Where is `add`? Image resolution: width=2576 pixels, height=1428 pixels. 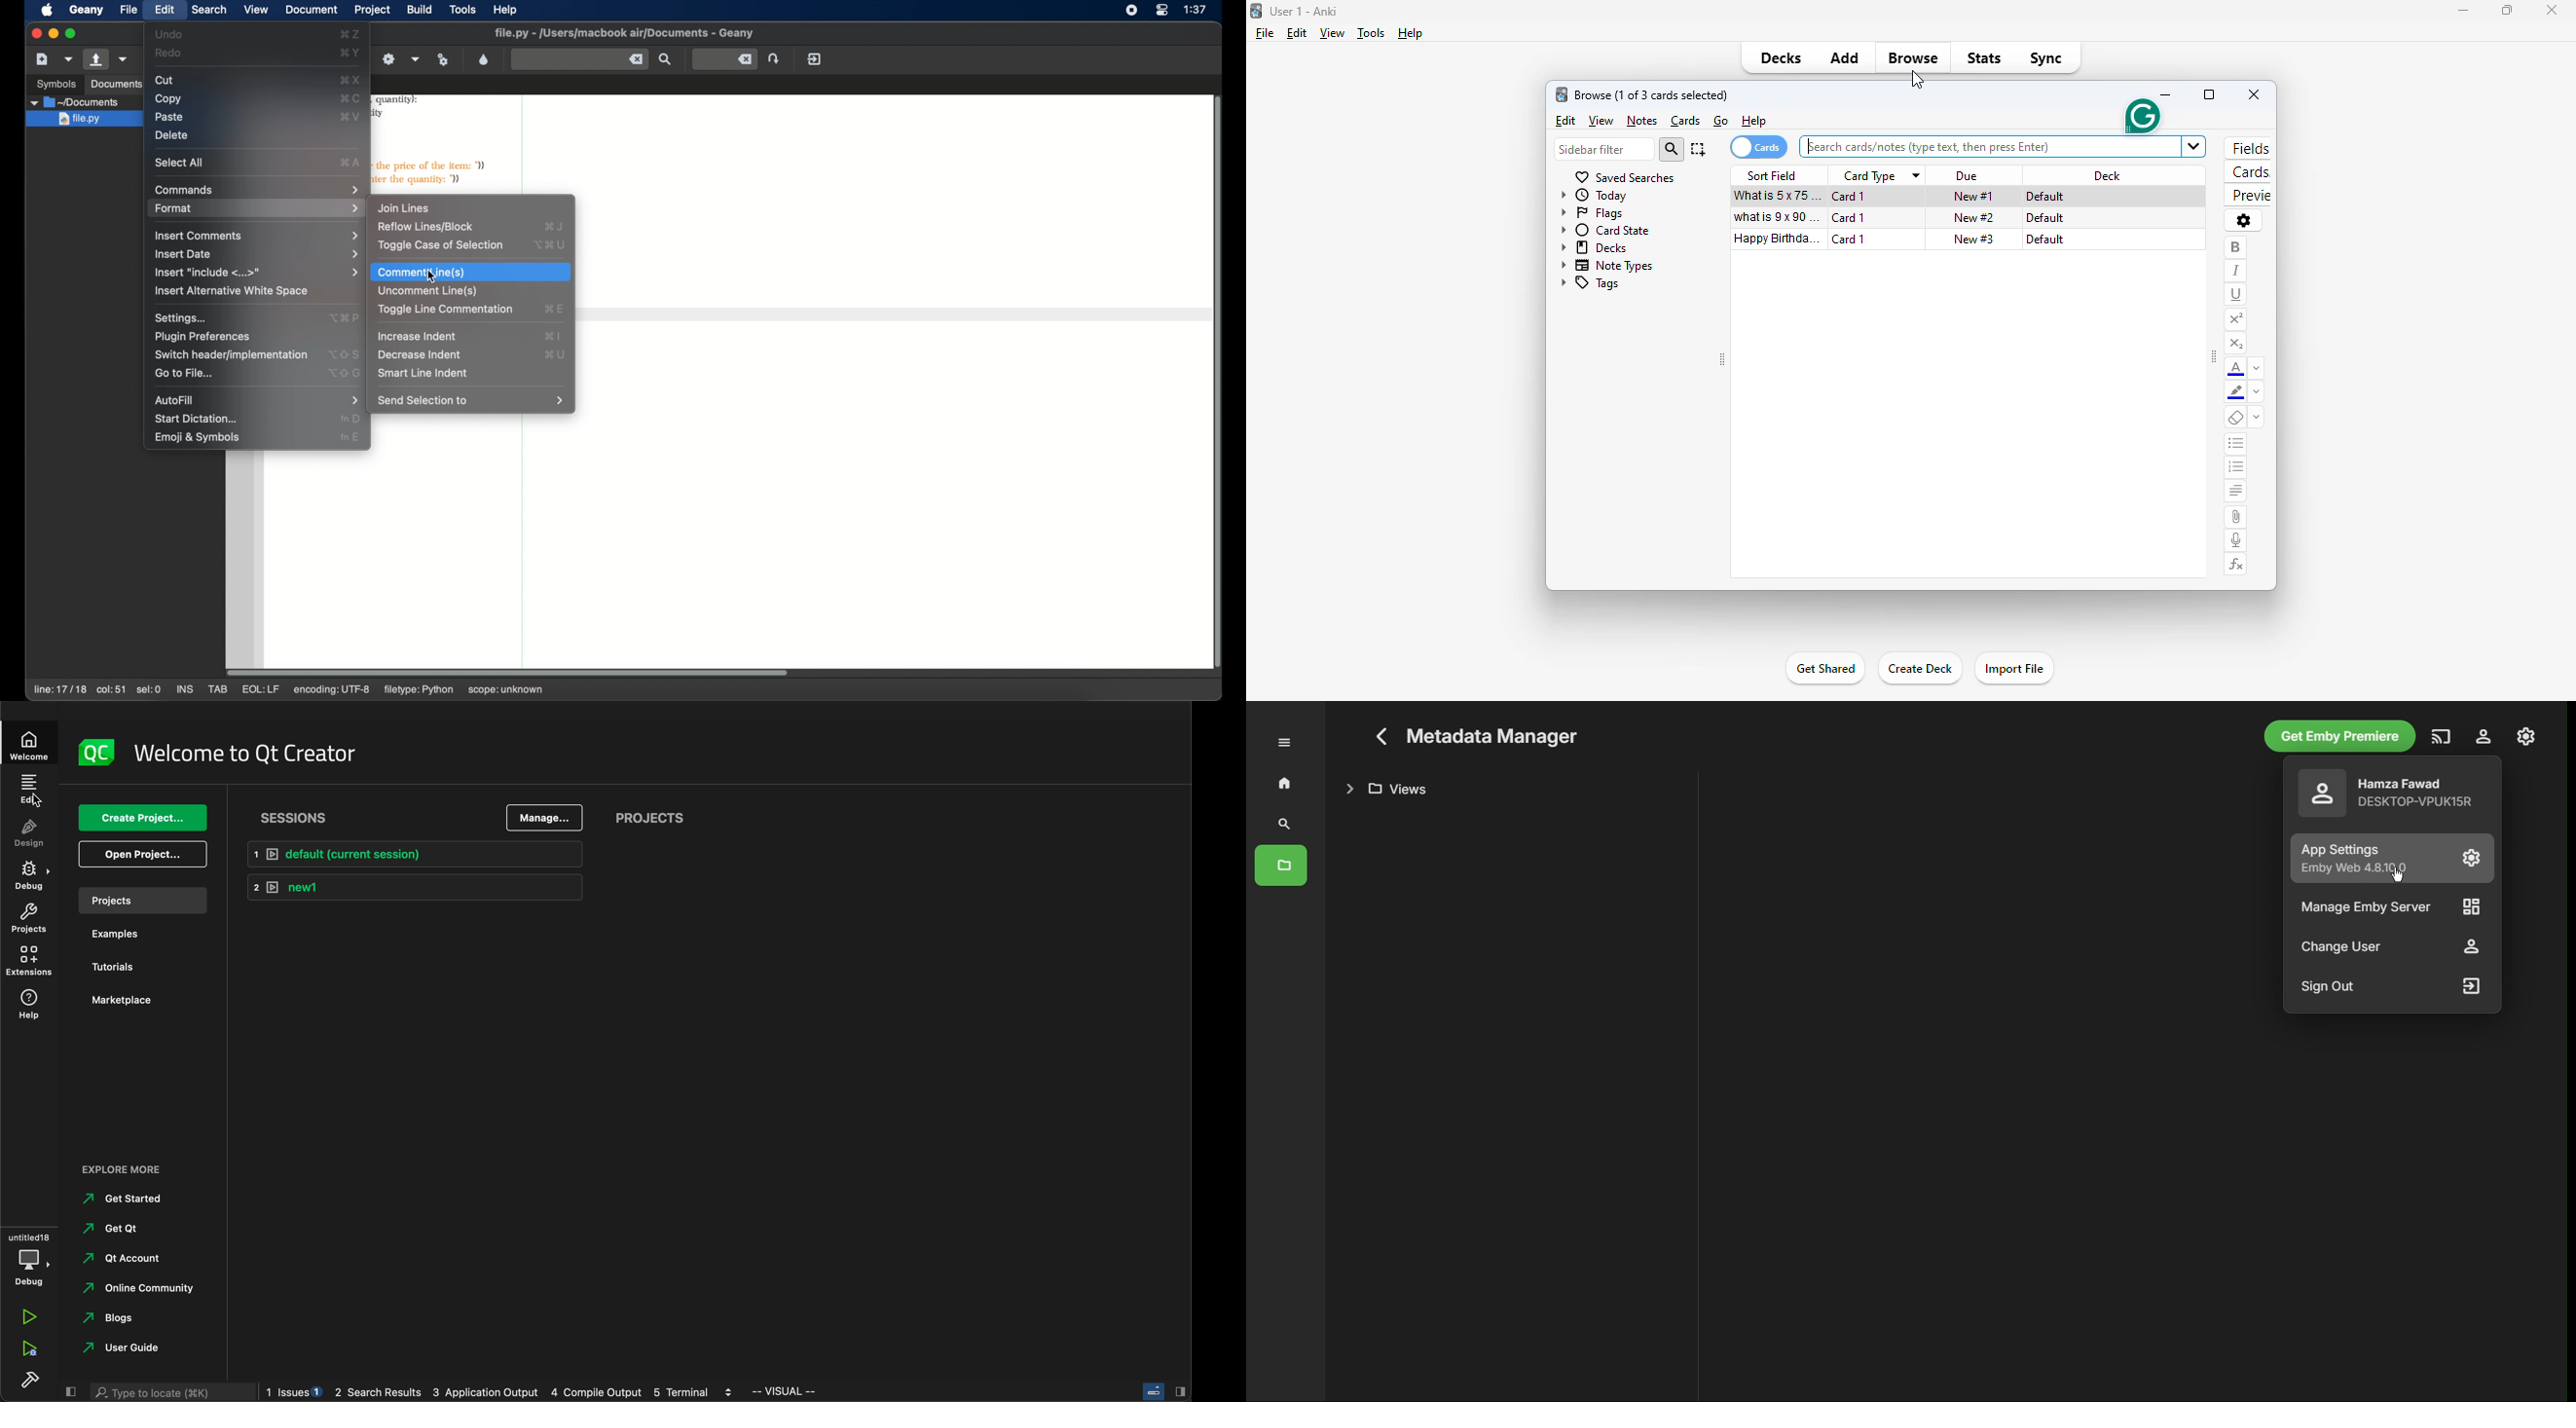
add is located at coordinates (1845, 56).